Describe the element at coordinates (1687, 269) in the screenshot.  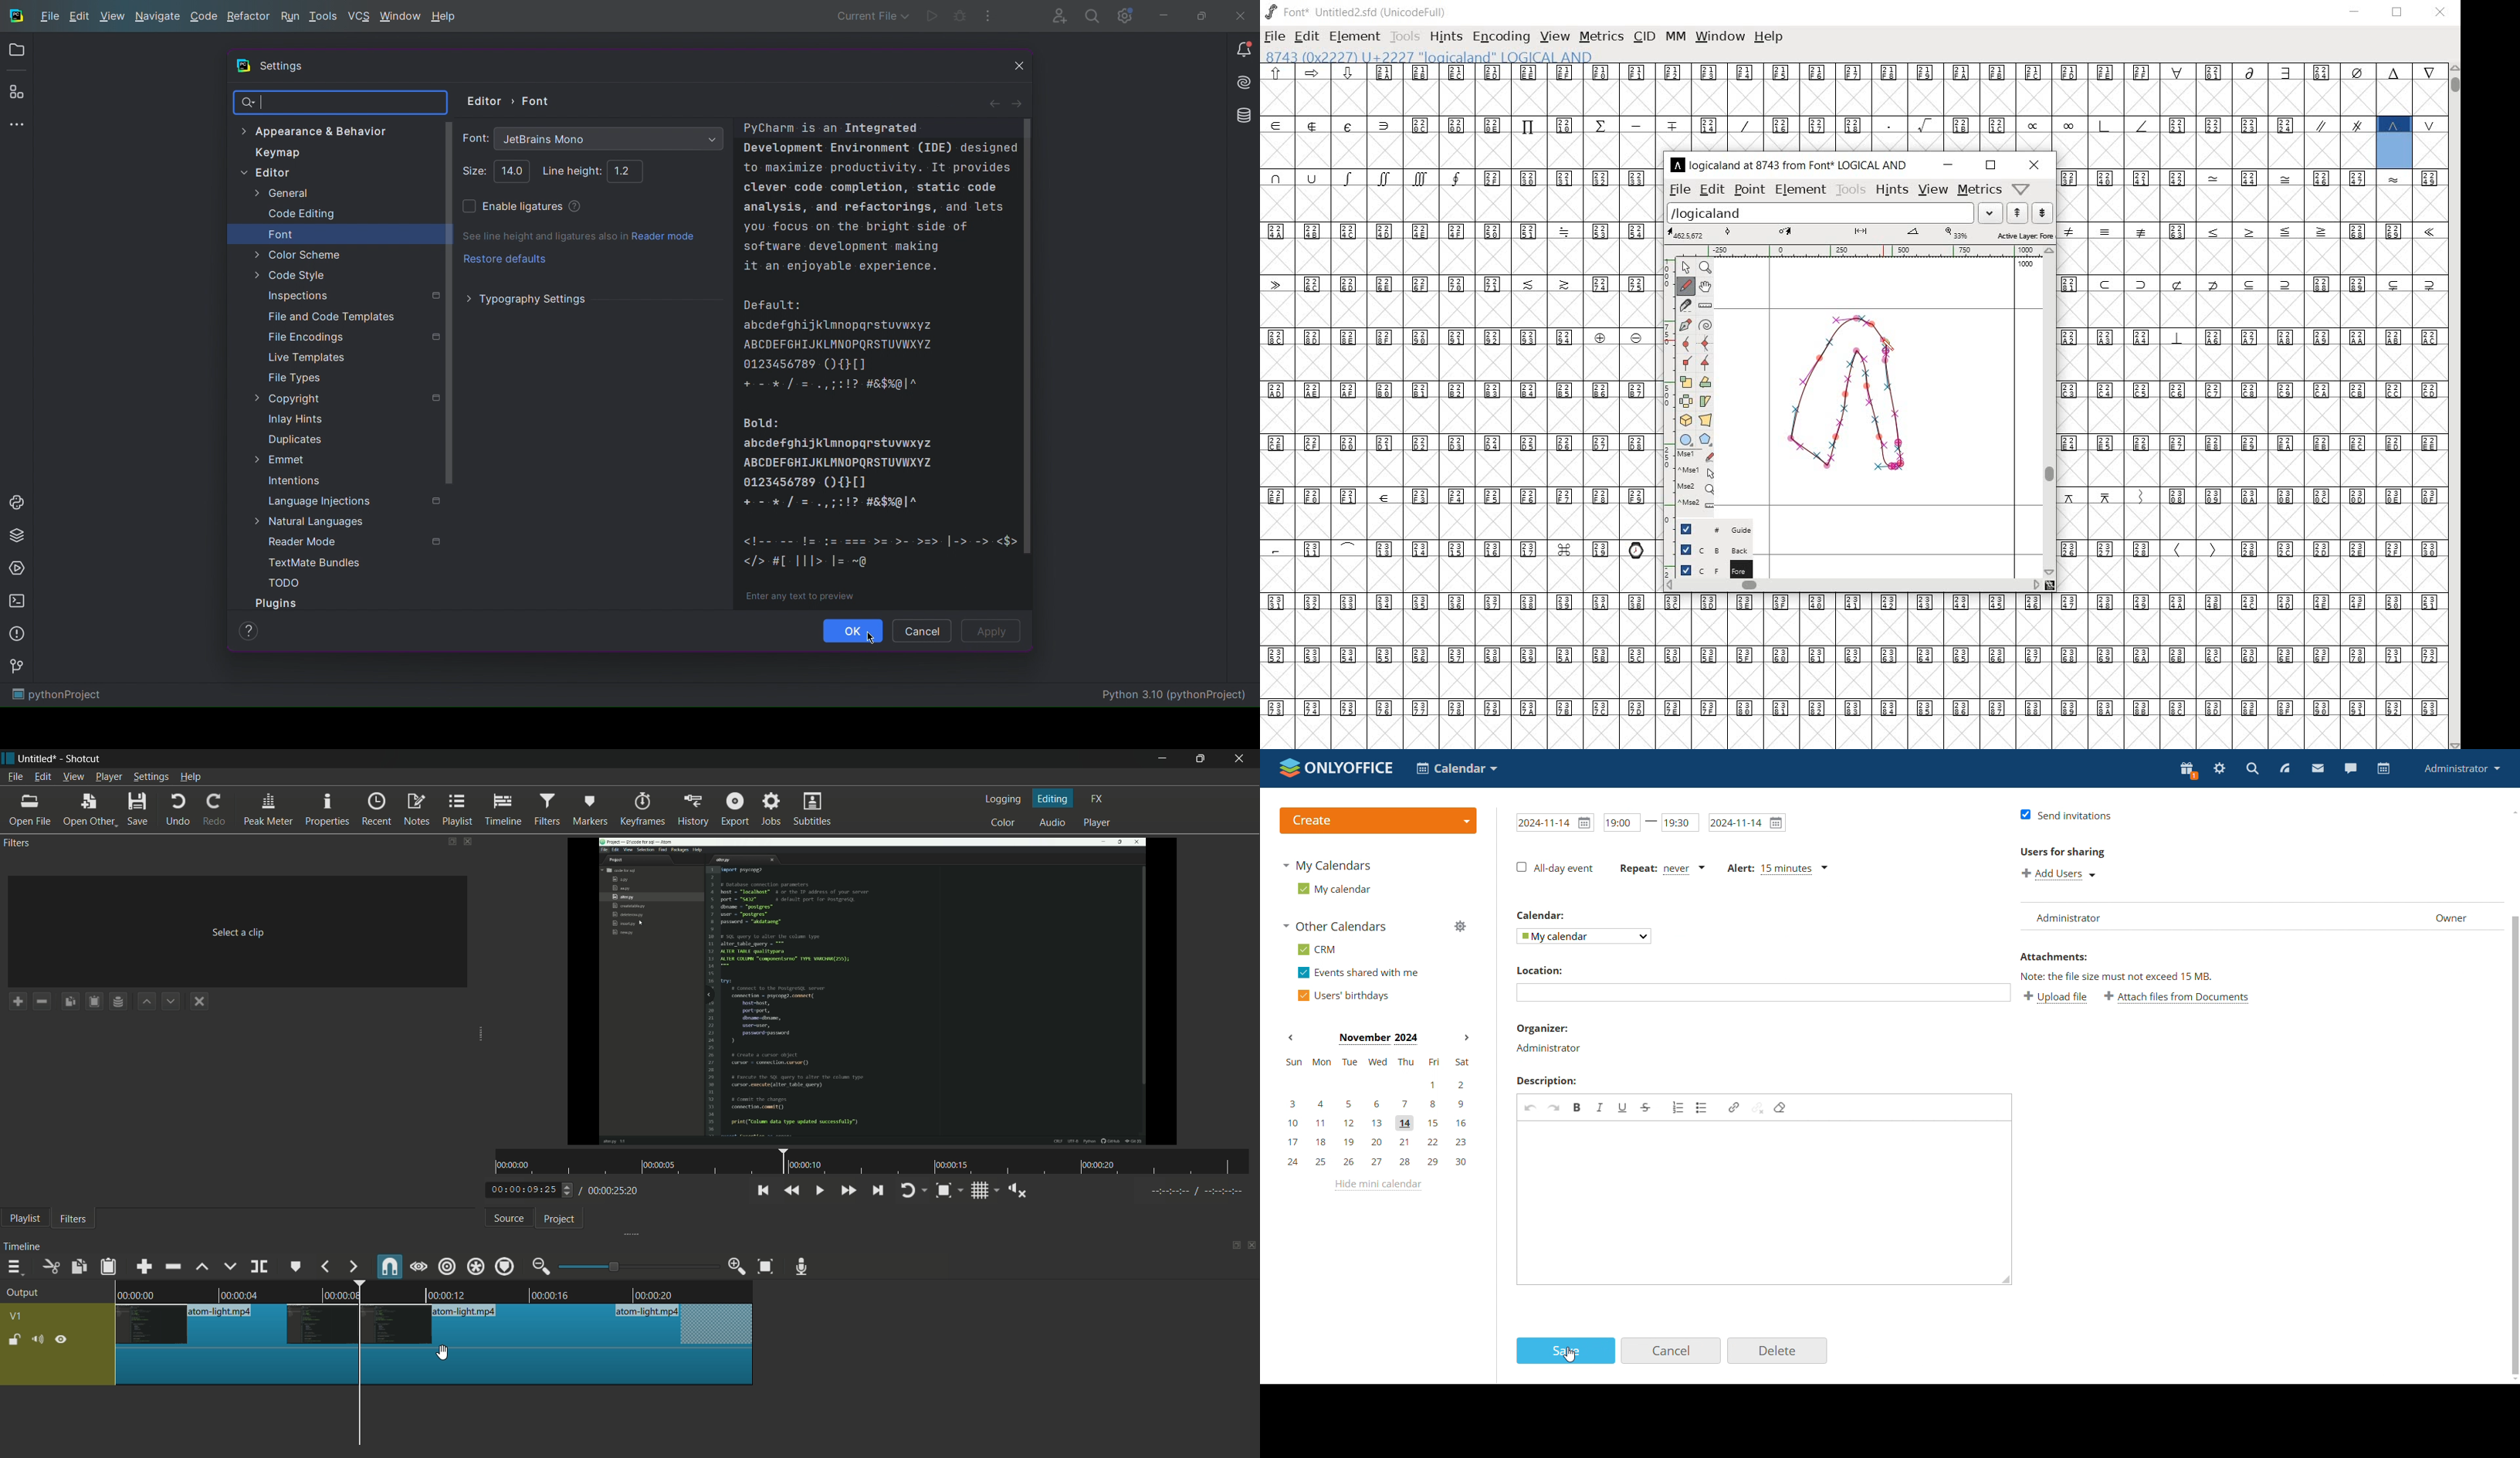
I see `POINTER` at that location.